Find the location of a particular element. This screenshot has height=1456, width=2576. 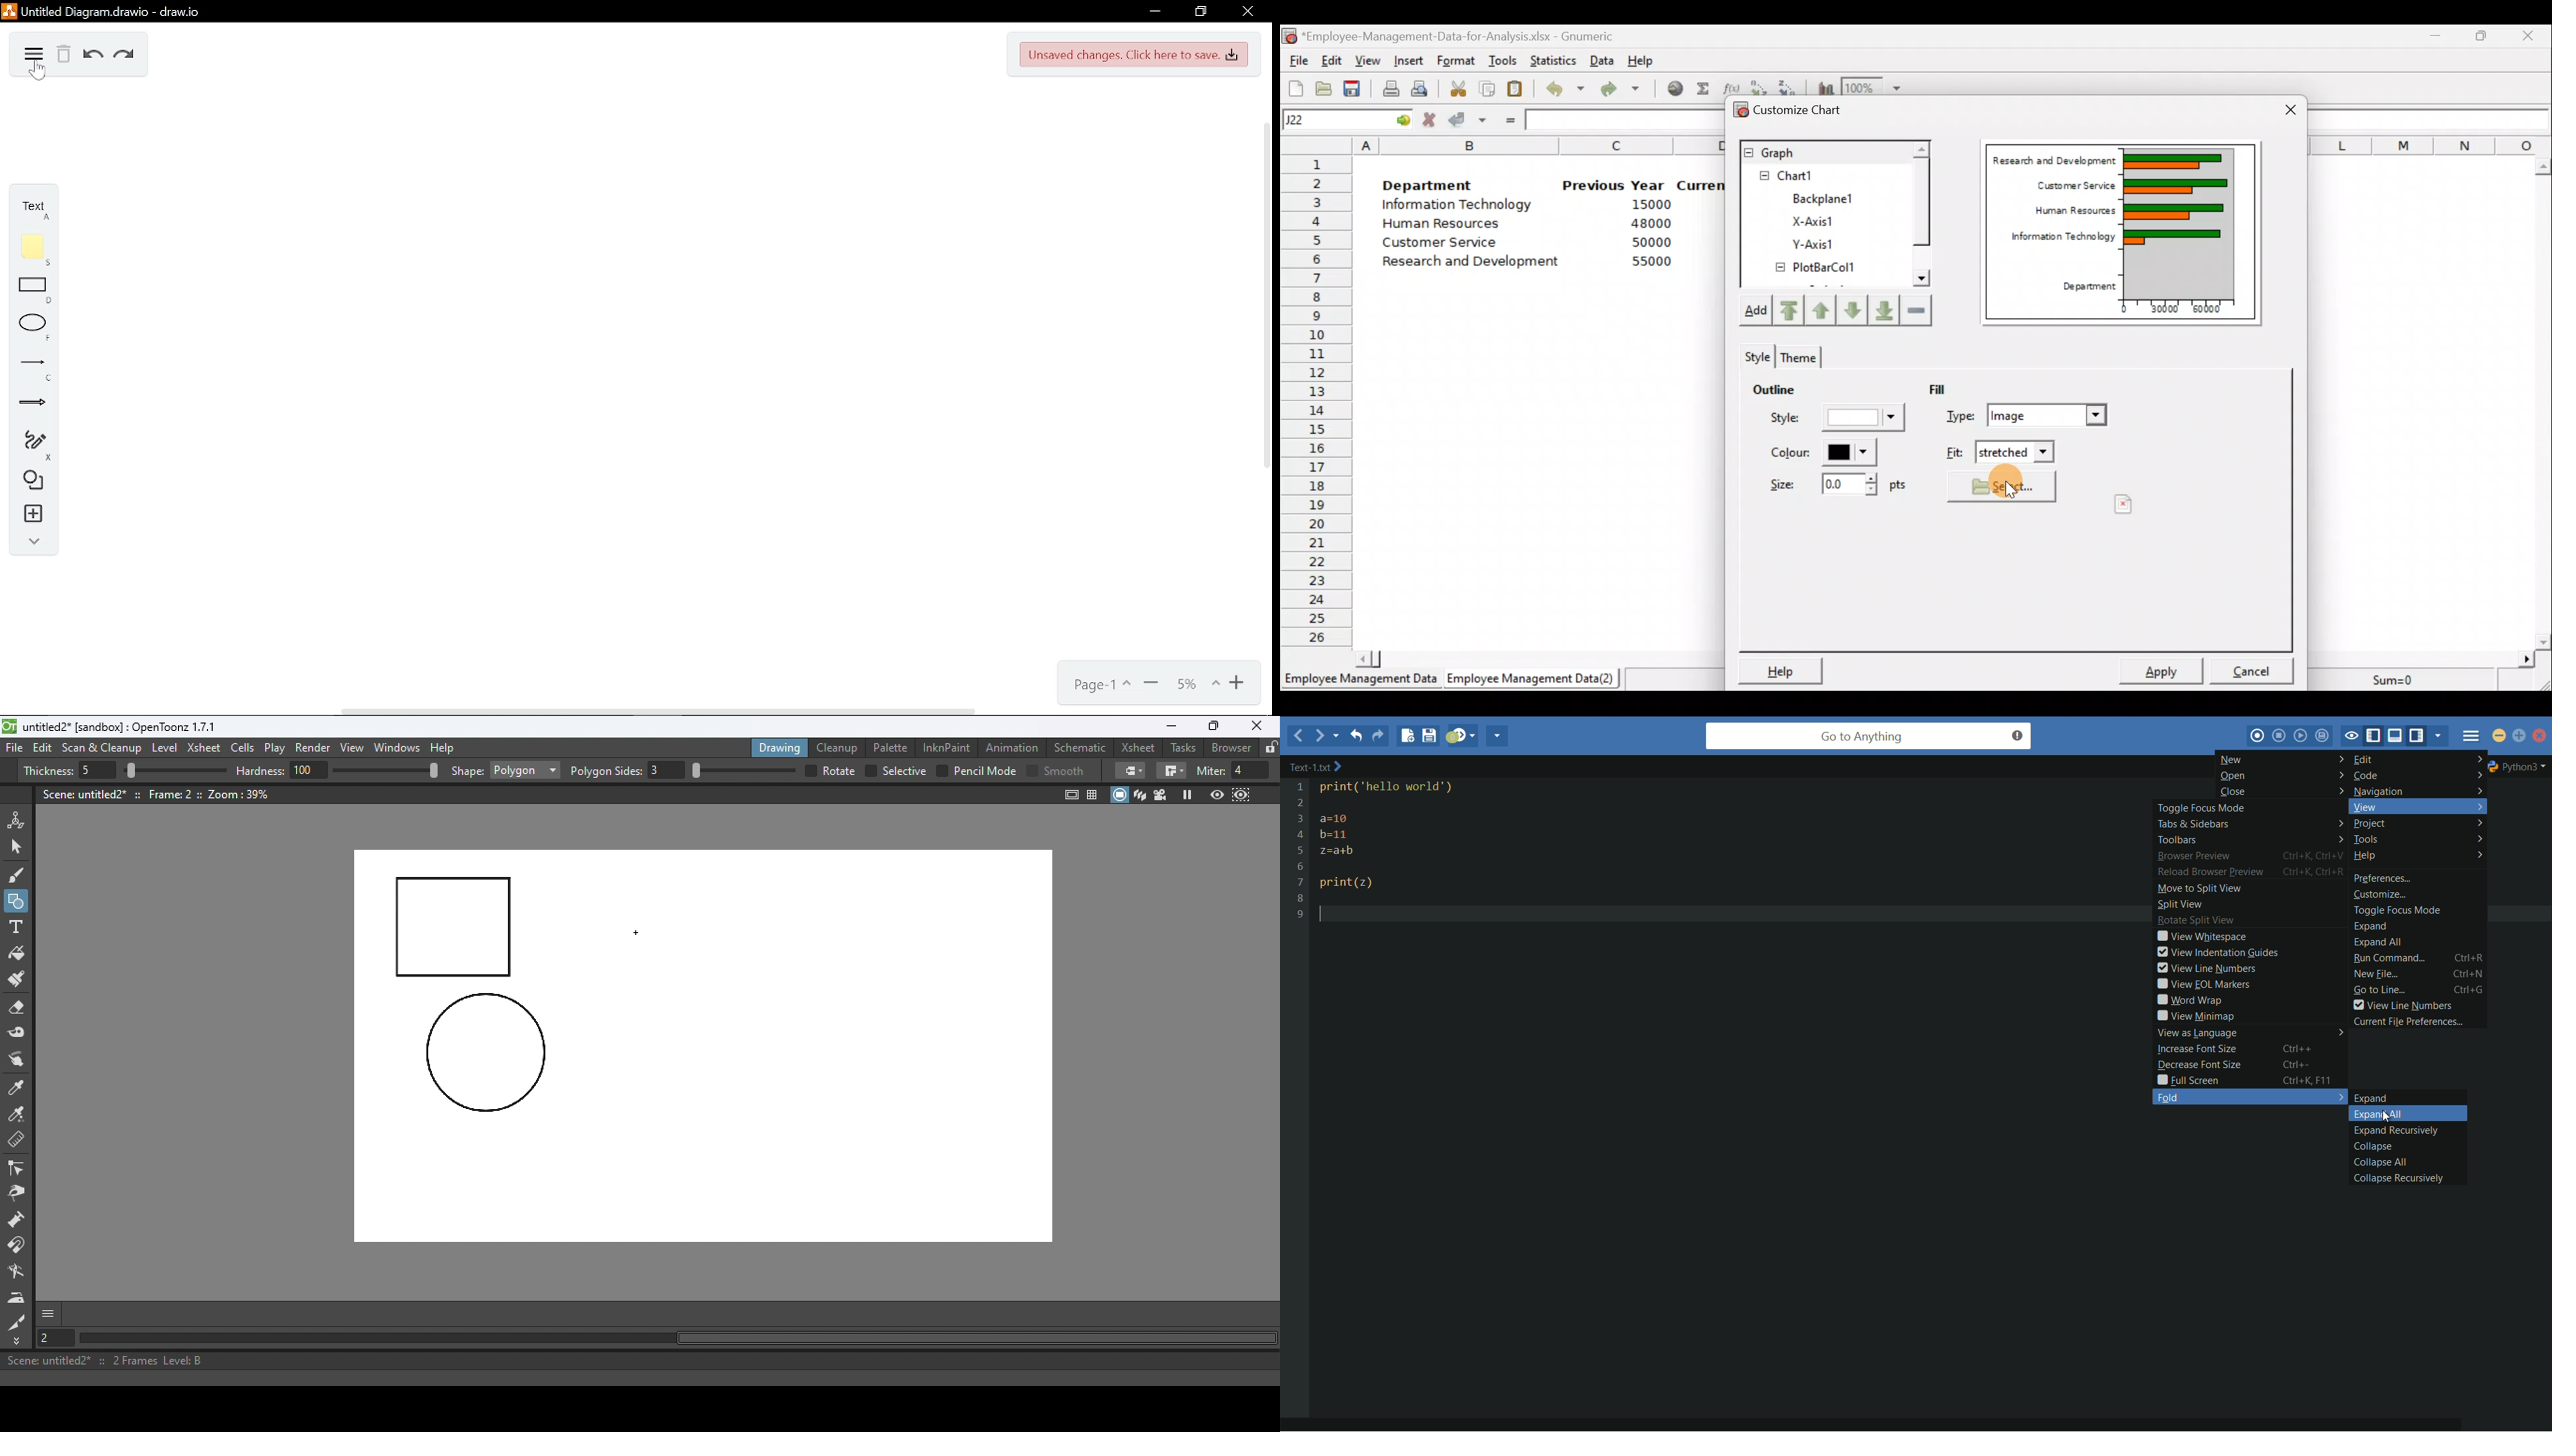

Preview is located at coordinates (2125, 505).